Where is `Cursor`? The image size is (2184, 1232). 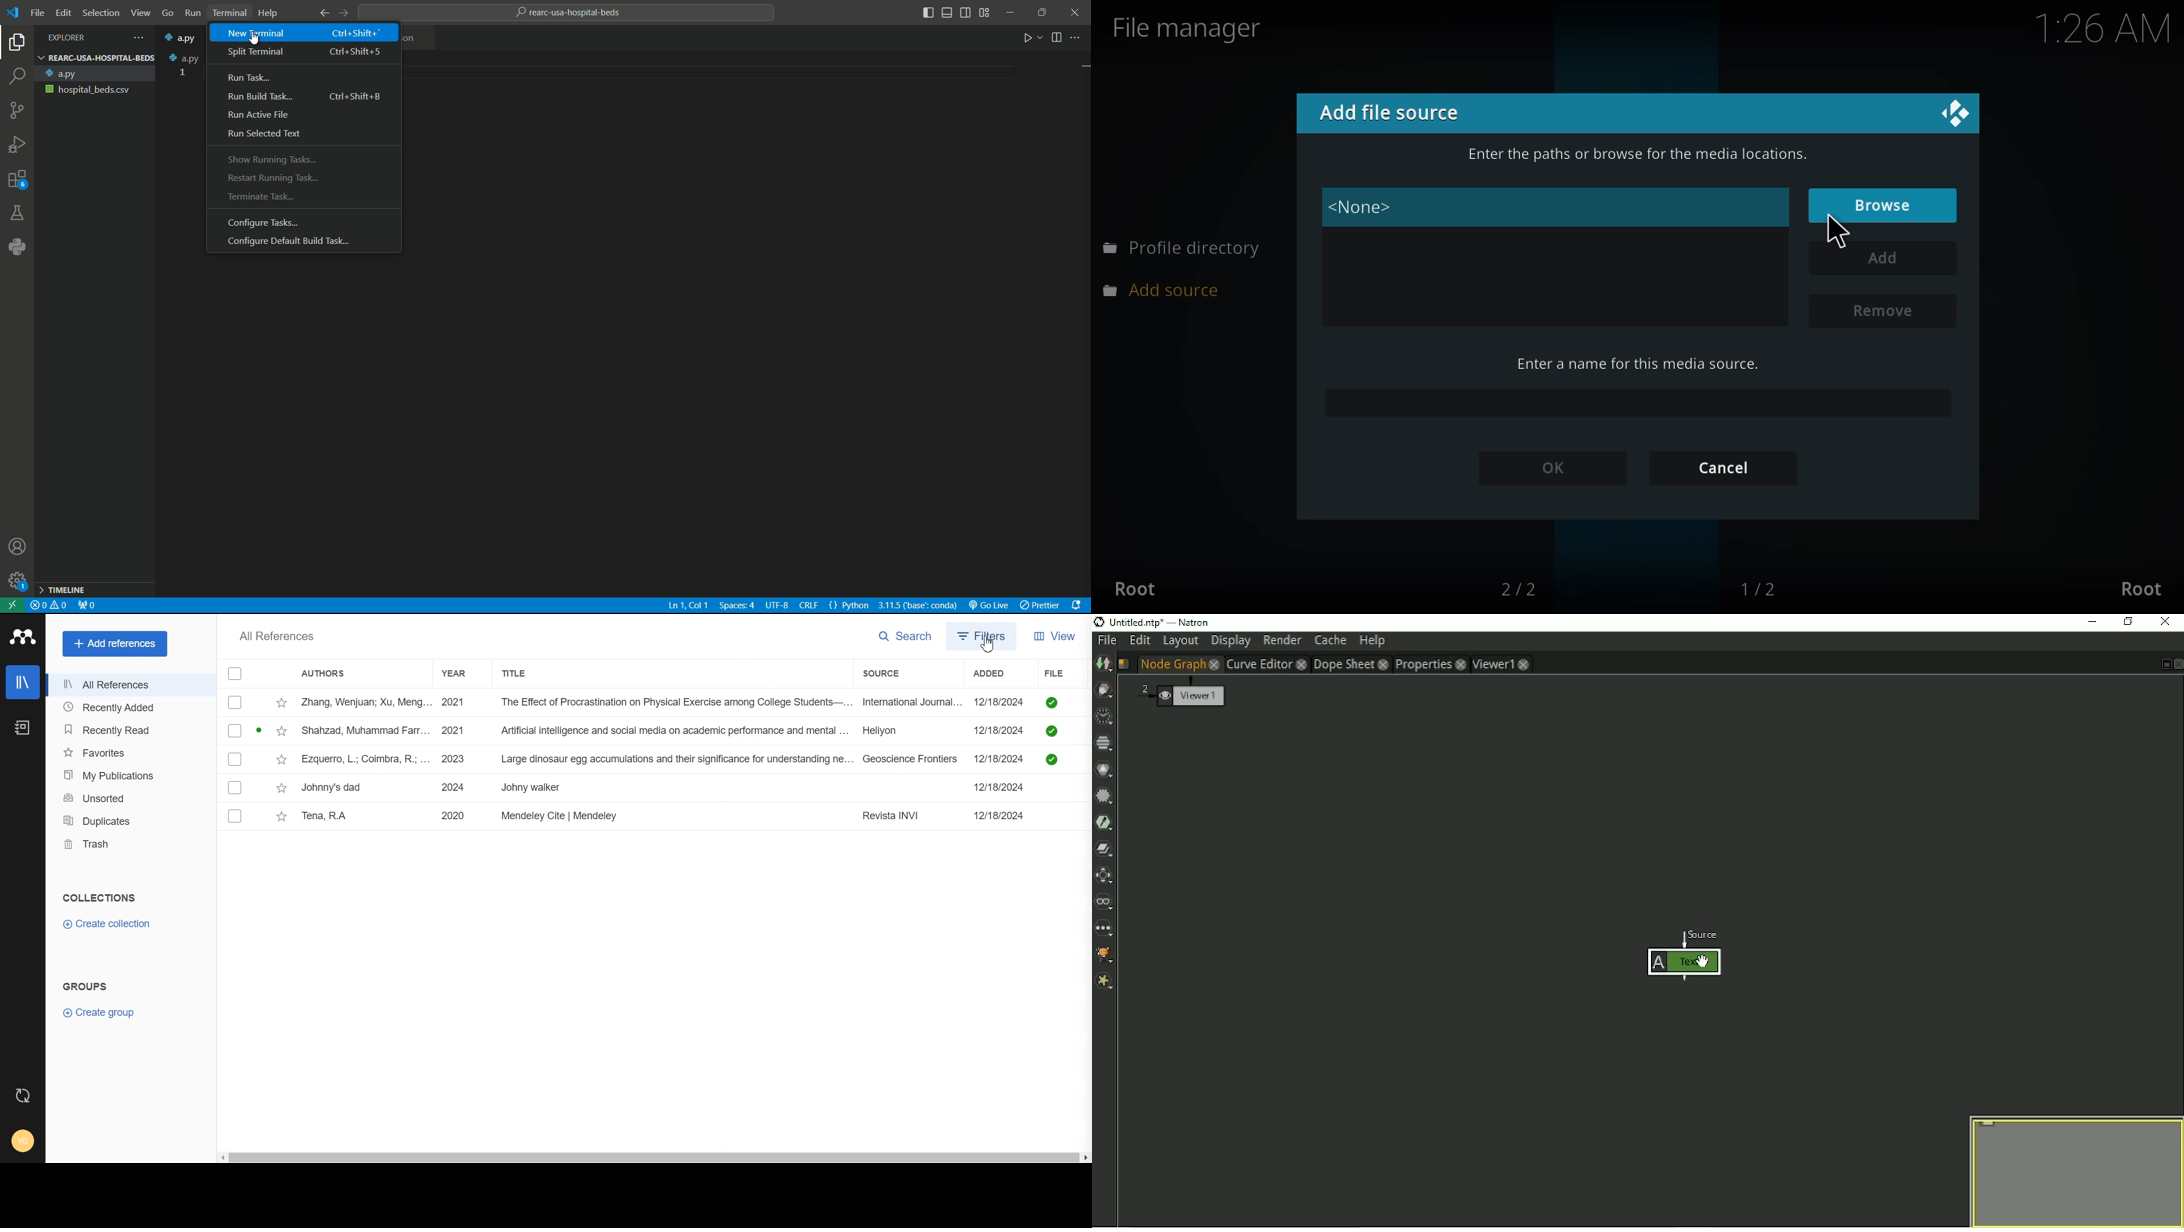 Cursor is located at coordinates (990, 643).